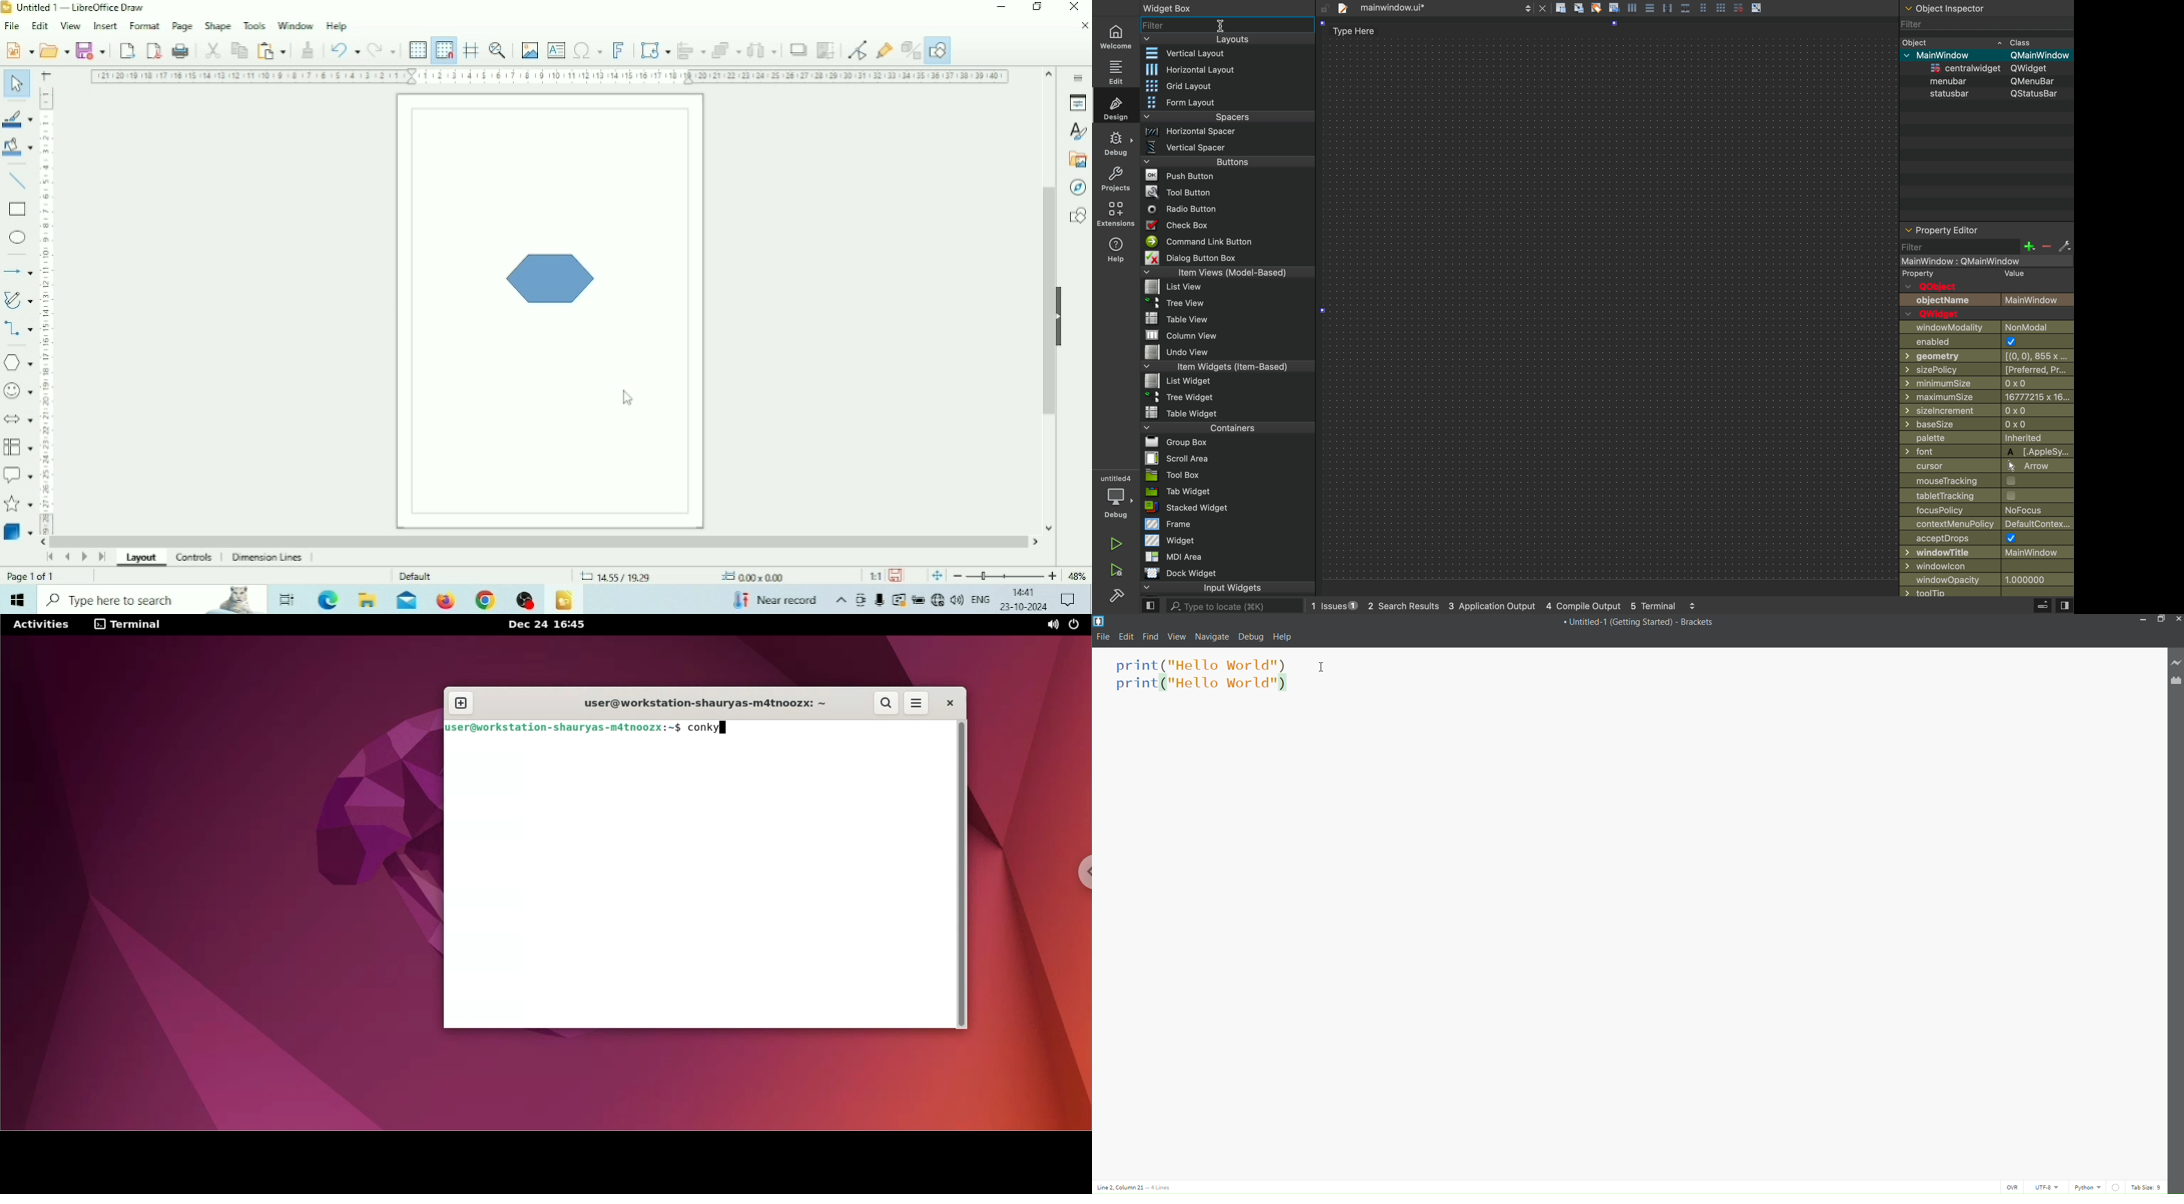 The height and width of the screenshot is (1204, 2184). What do you see at coordinates (564, 601) in the screenshot?
I see `LibreOffice Draw` at bounding box center [564, 601].